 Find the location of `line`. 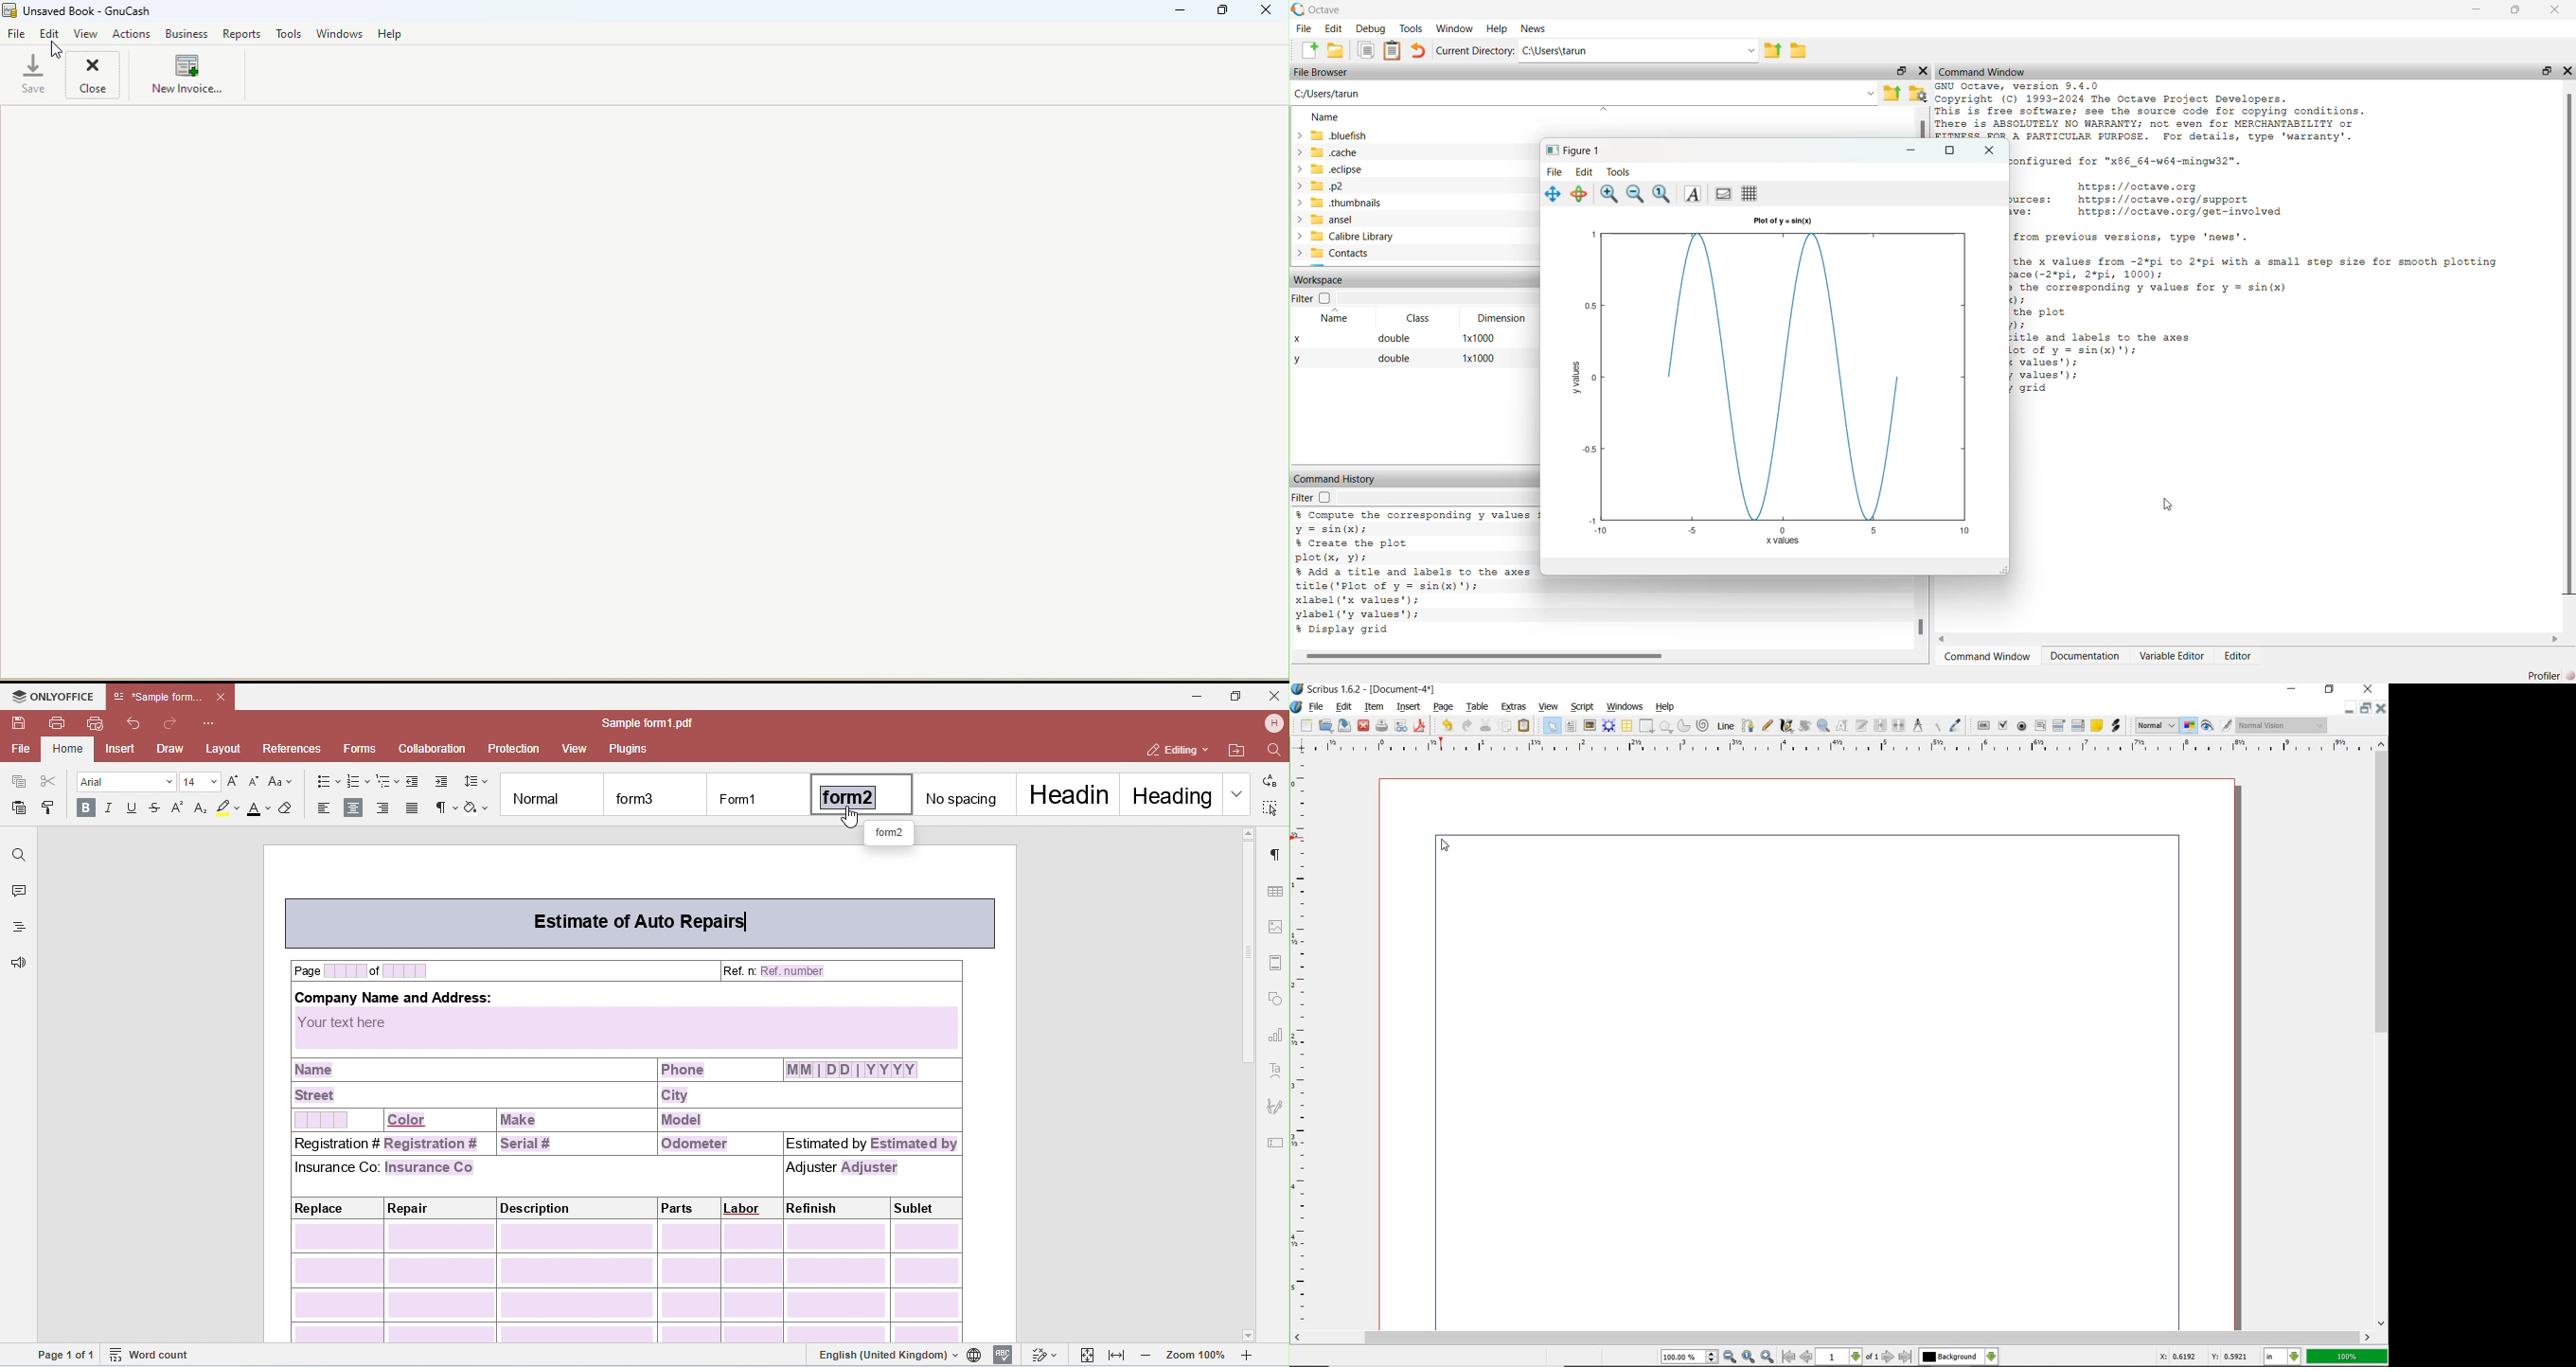

line is located at coordinates (1725, 726).